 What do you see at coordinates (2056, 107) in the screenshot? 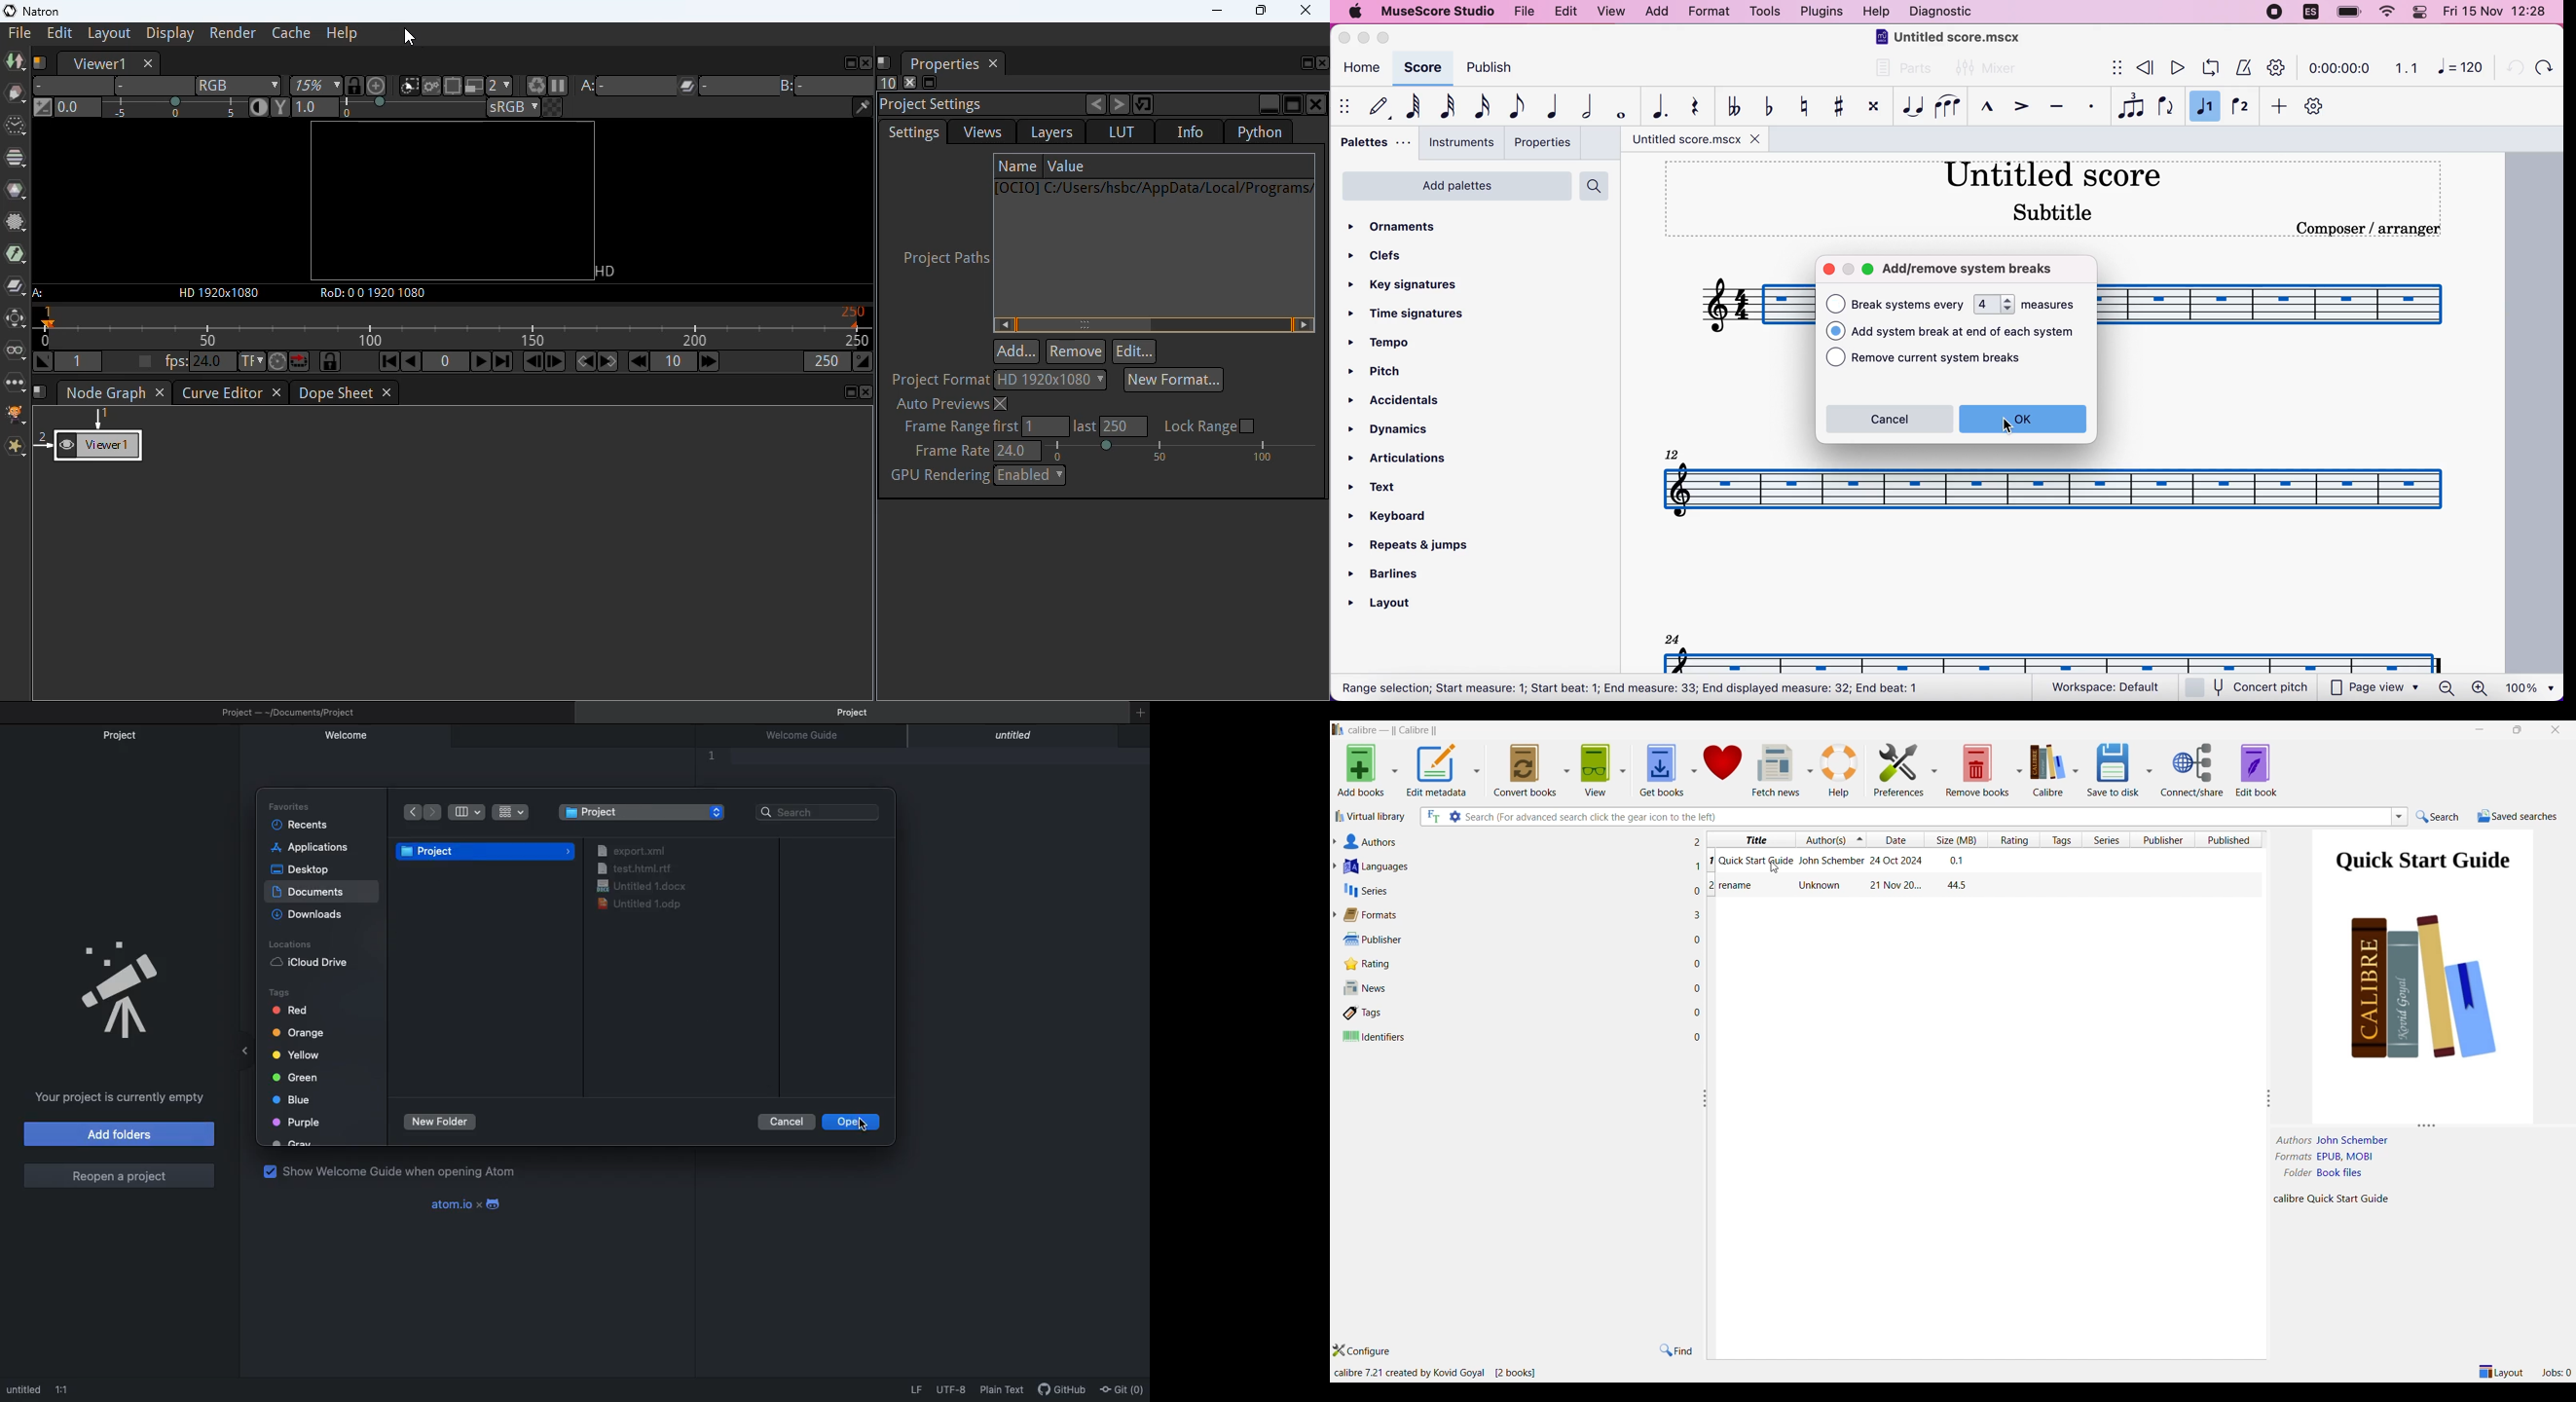
I see `tenuto` at bounding box center [2056, 107].